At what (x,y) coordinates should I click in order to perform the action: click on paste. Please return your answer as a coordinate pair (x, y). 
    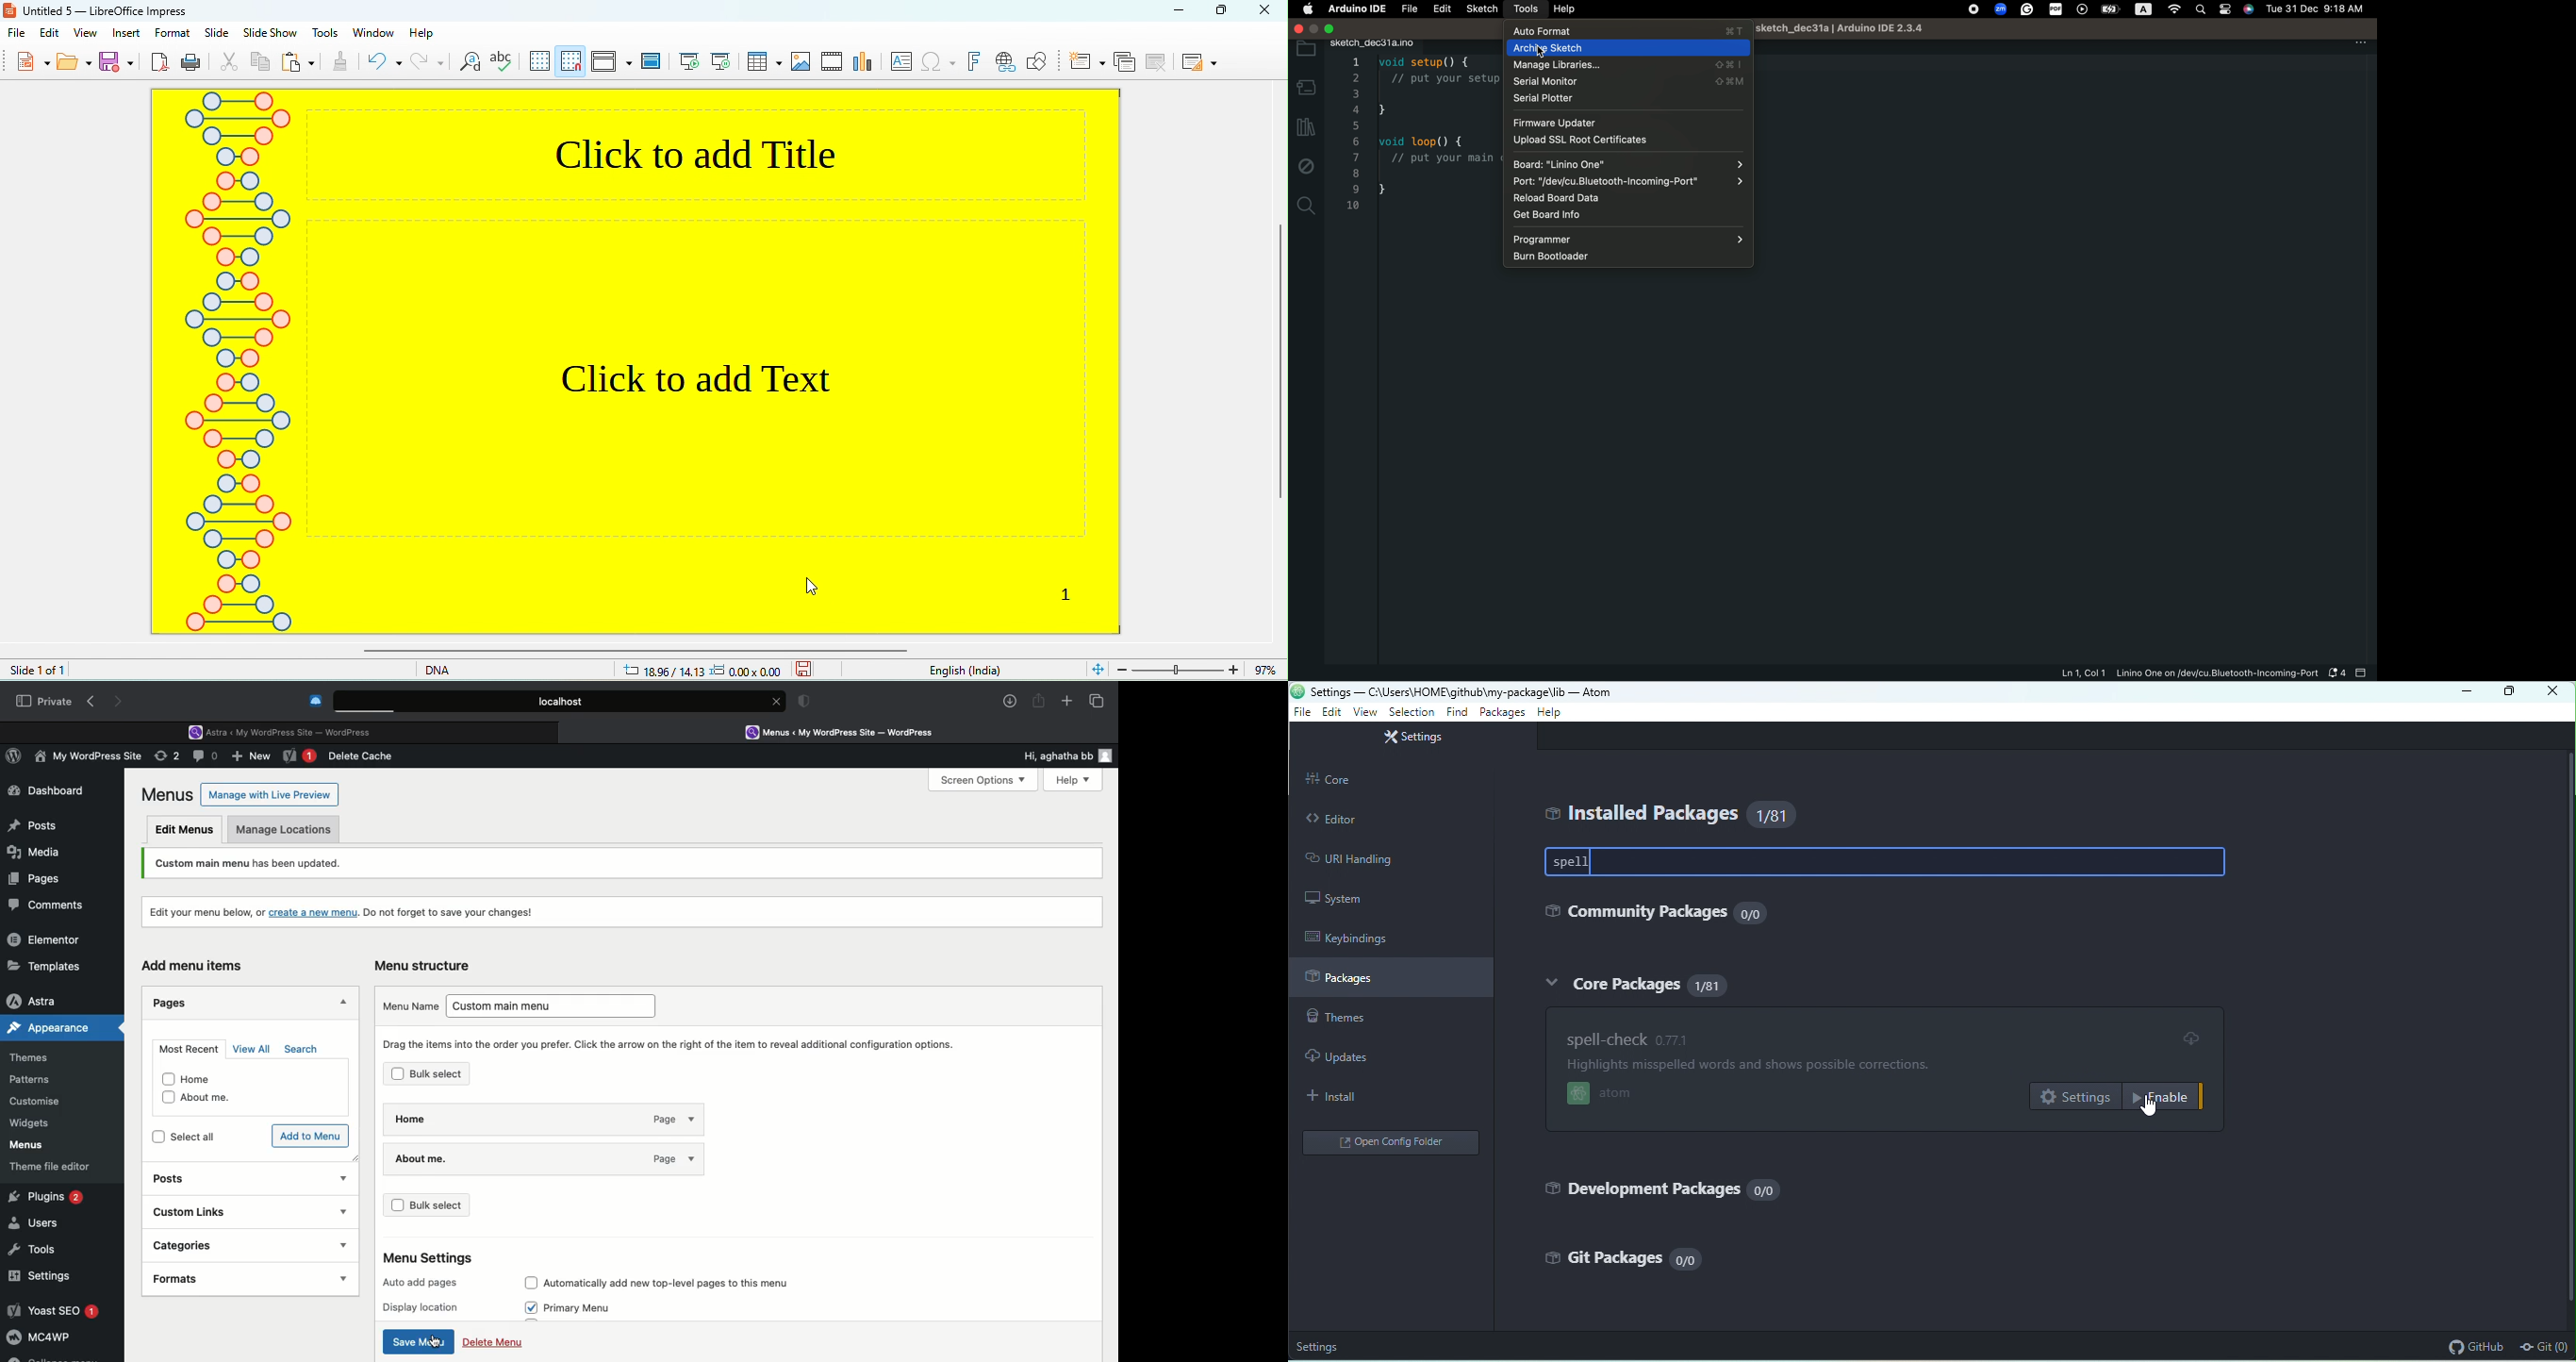
    Looking at the image, I should click on (299, 63).